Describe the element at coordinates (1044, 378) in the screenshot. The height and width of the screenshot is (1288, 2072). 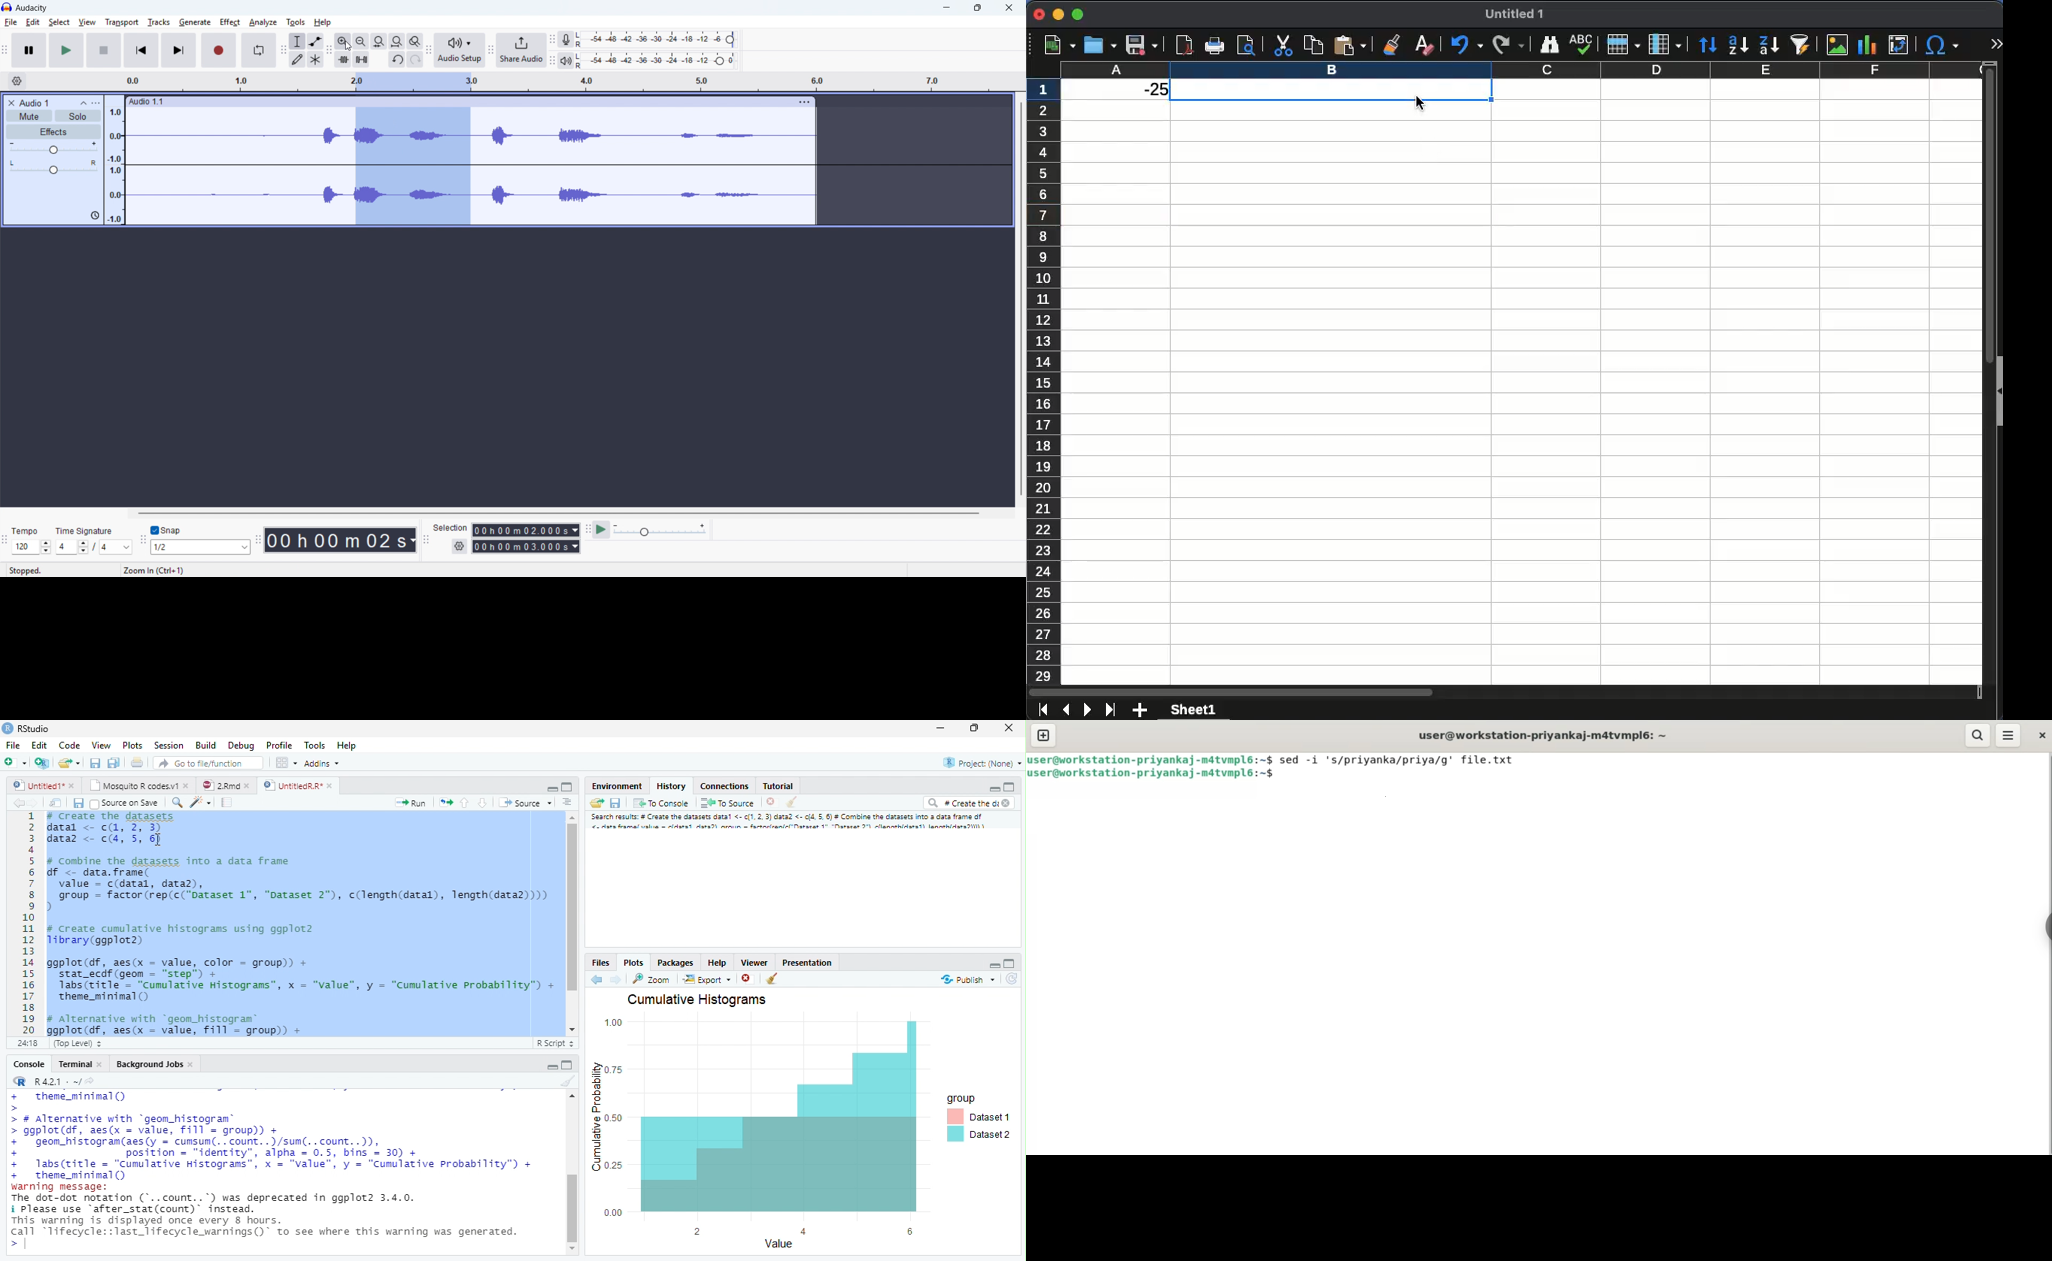
I see `rows` at that location.